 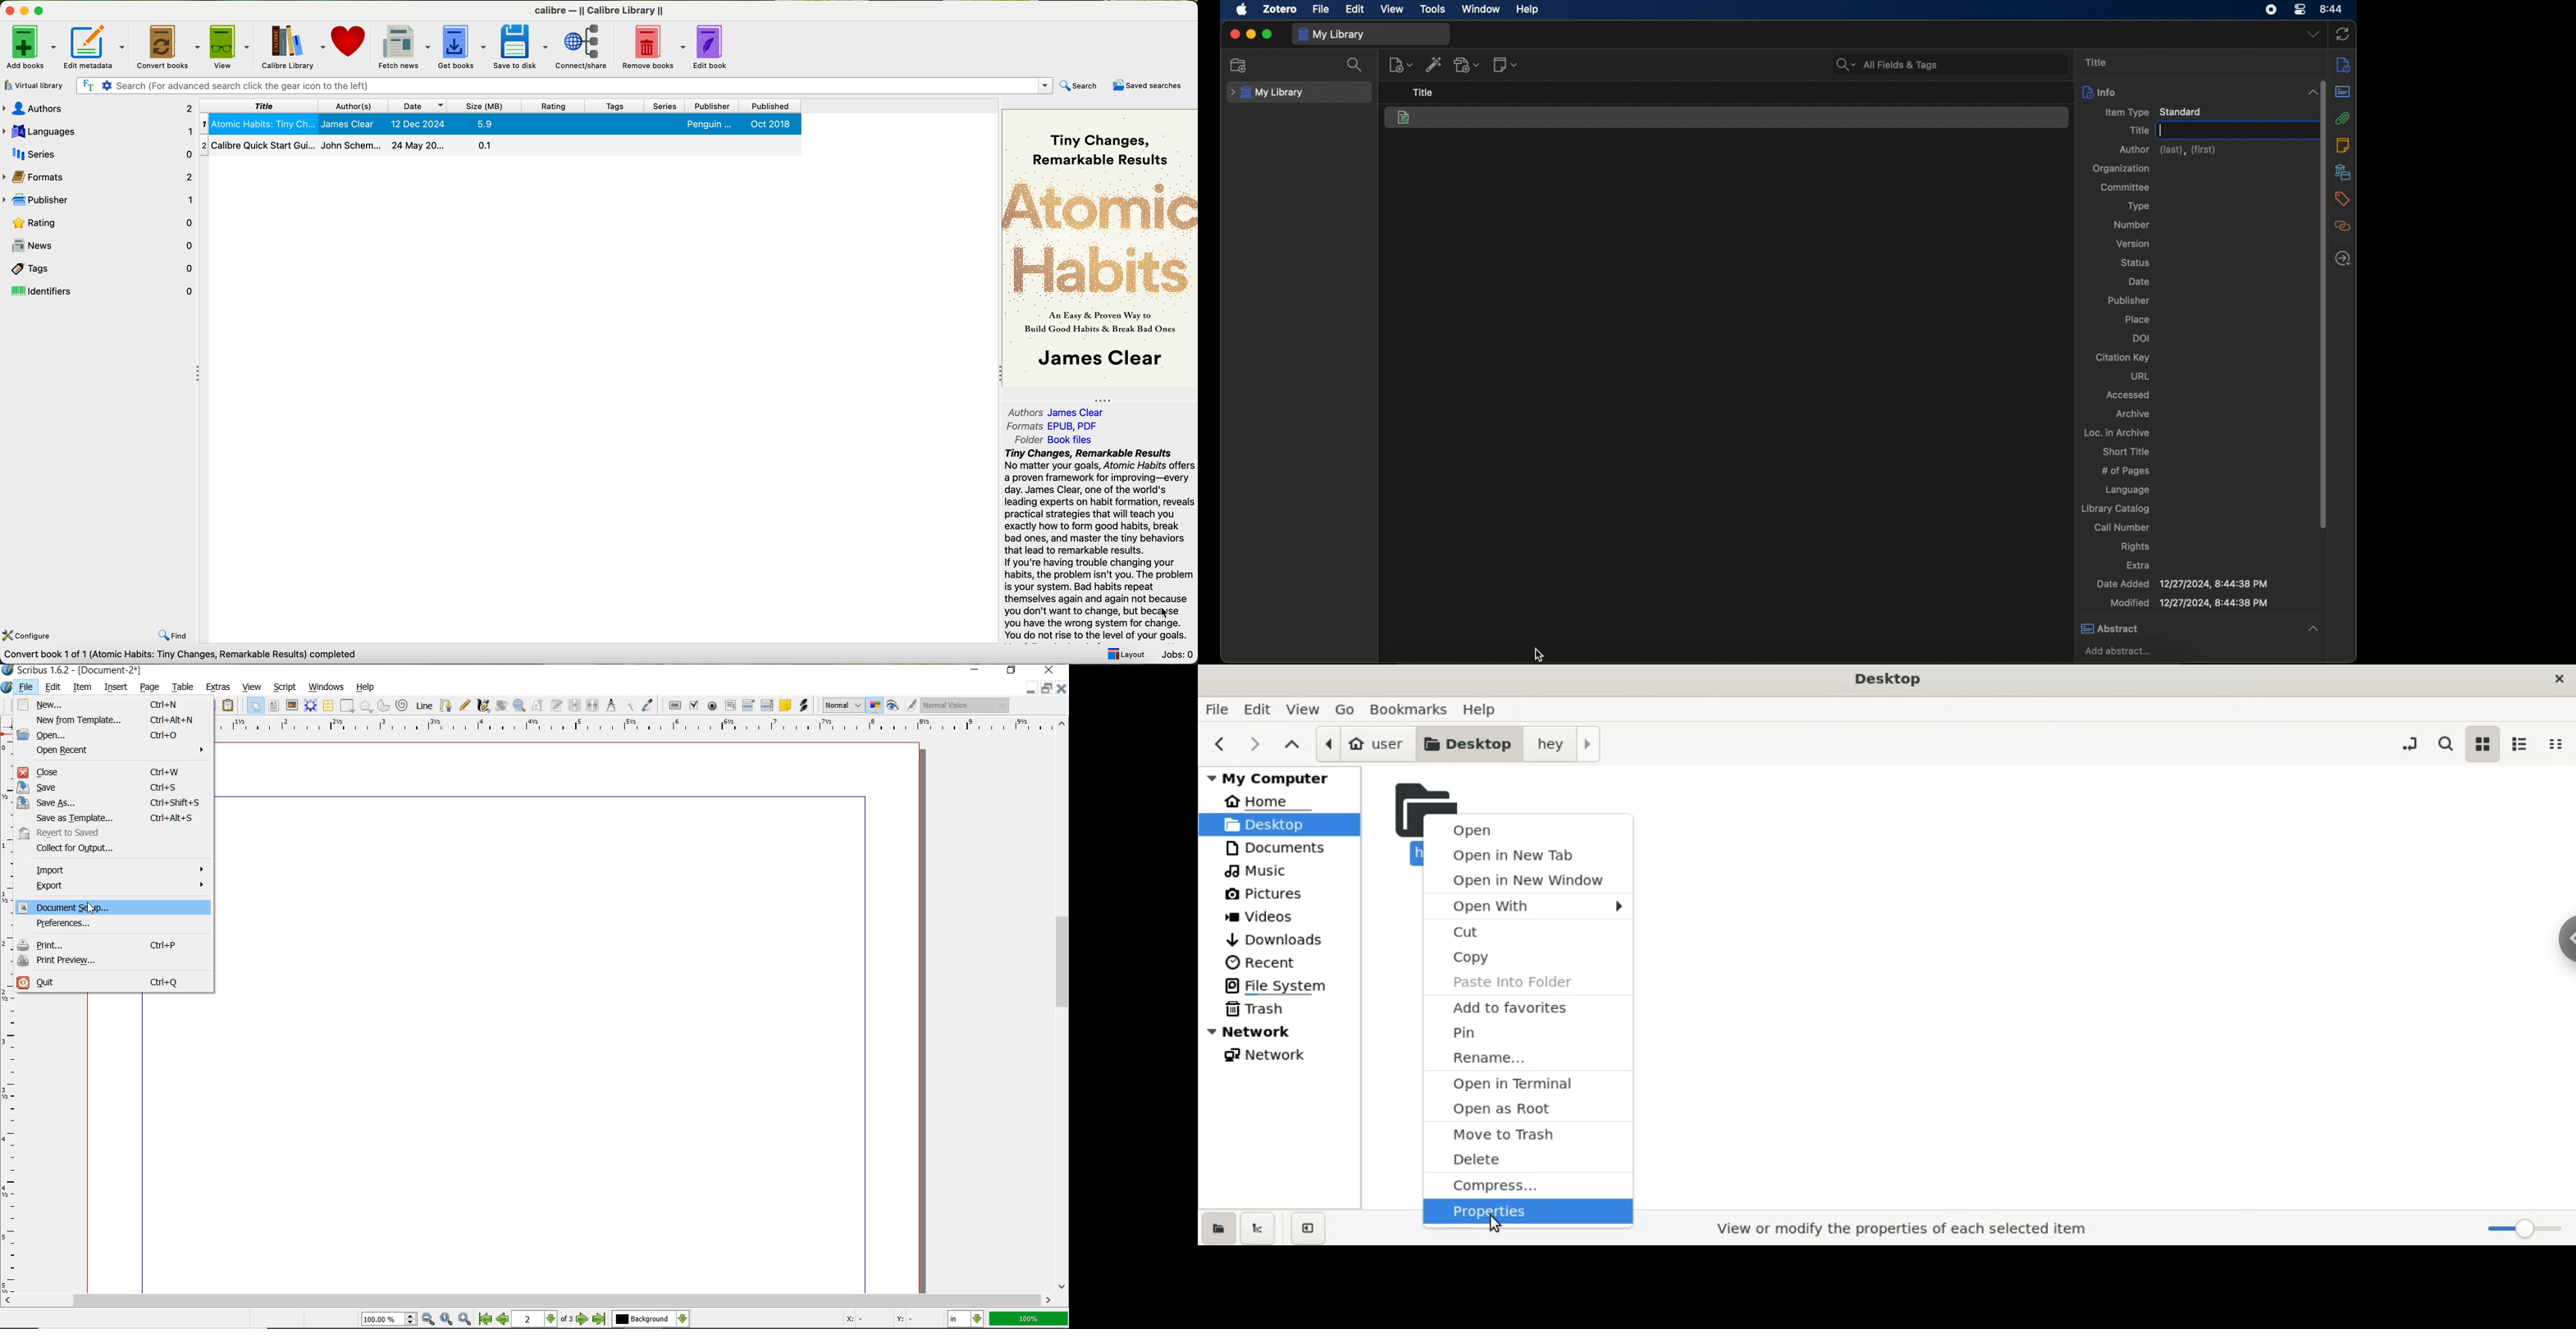 What do you see at coordinates (114, 960) in the screenshot?
I see `print preview` at bounding box center [114, 960].